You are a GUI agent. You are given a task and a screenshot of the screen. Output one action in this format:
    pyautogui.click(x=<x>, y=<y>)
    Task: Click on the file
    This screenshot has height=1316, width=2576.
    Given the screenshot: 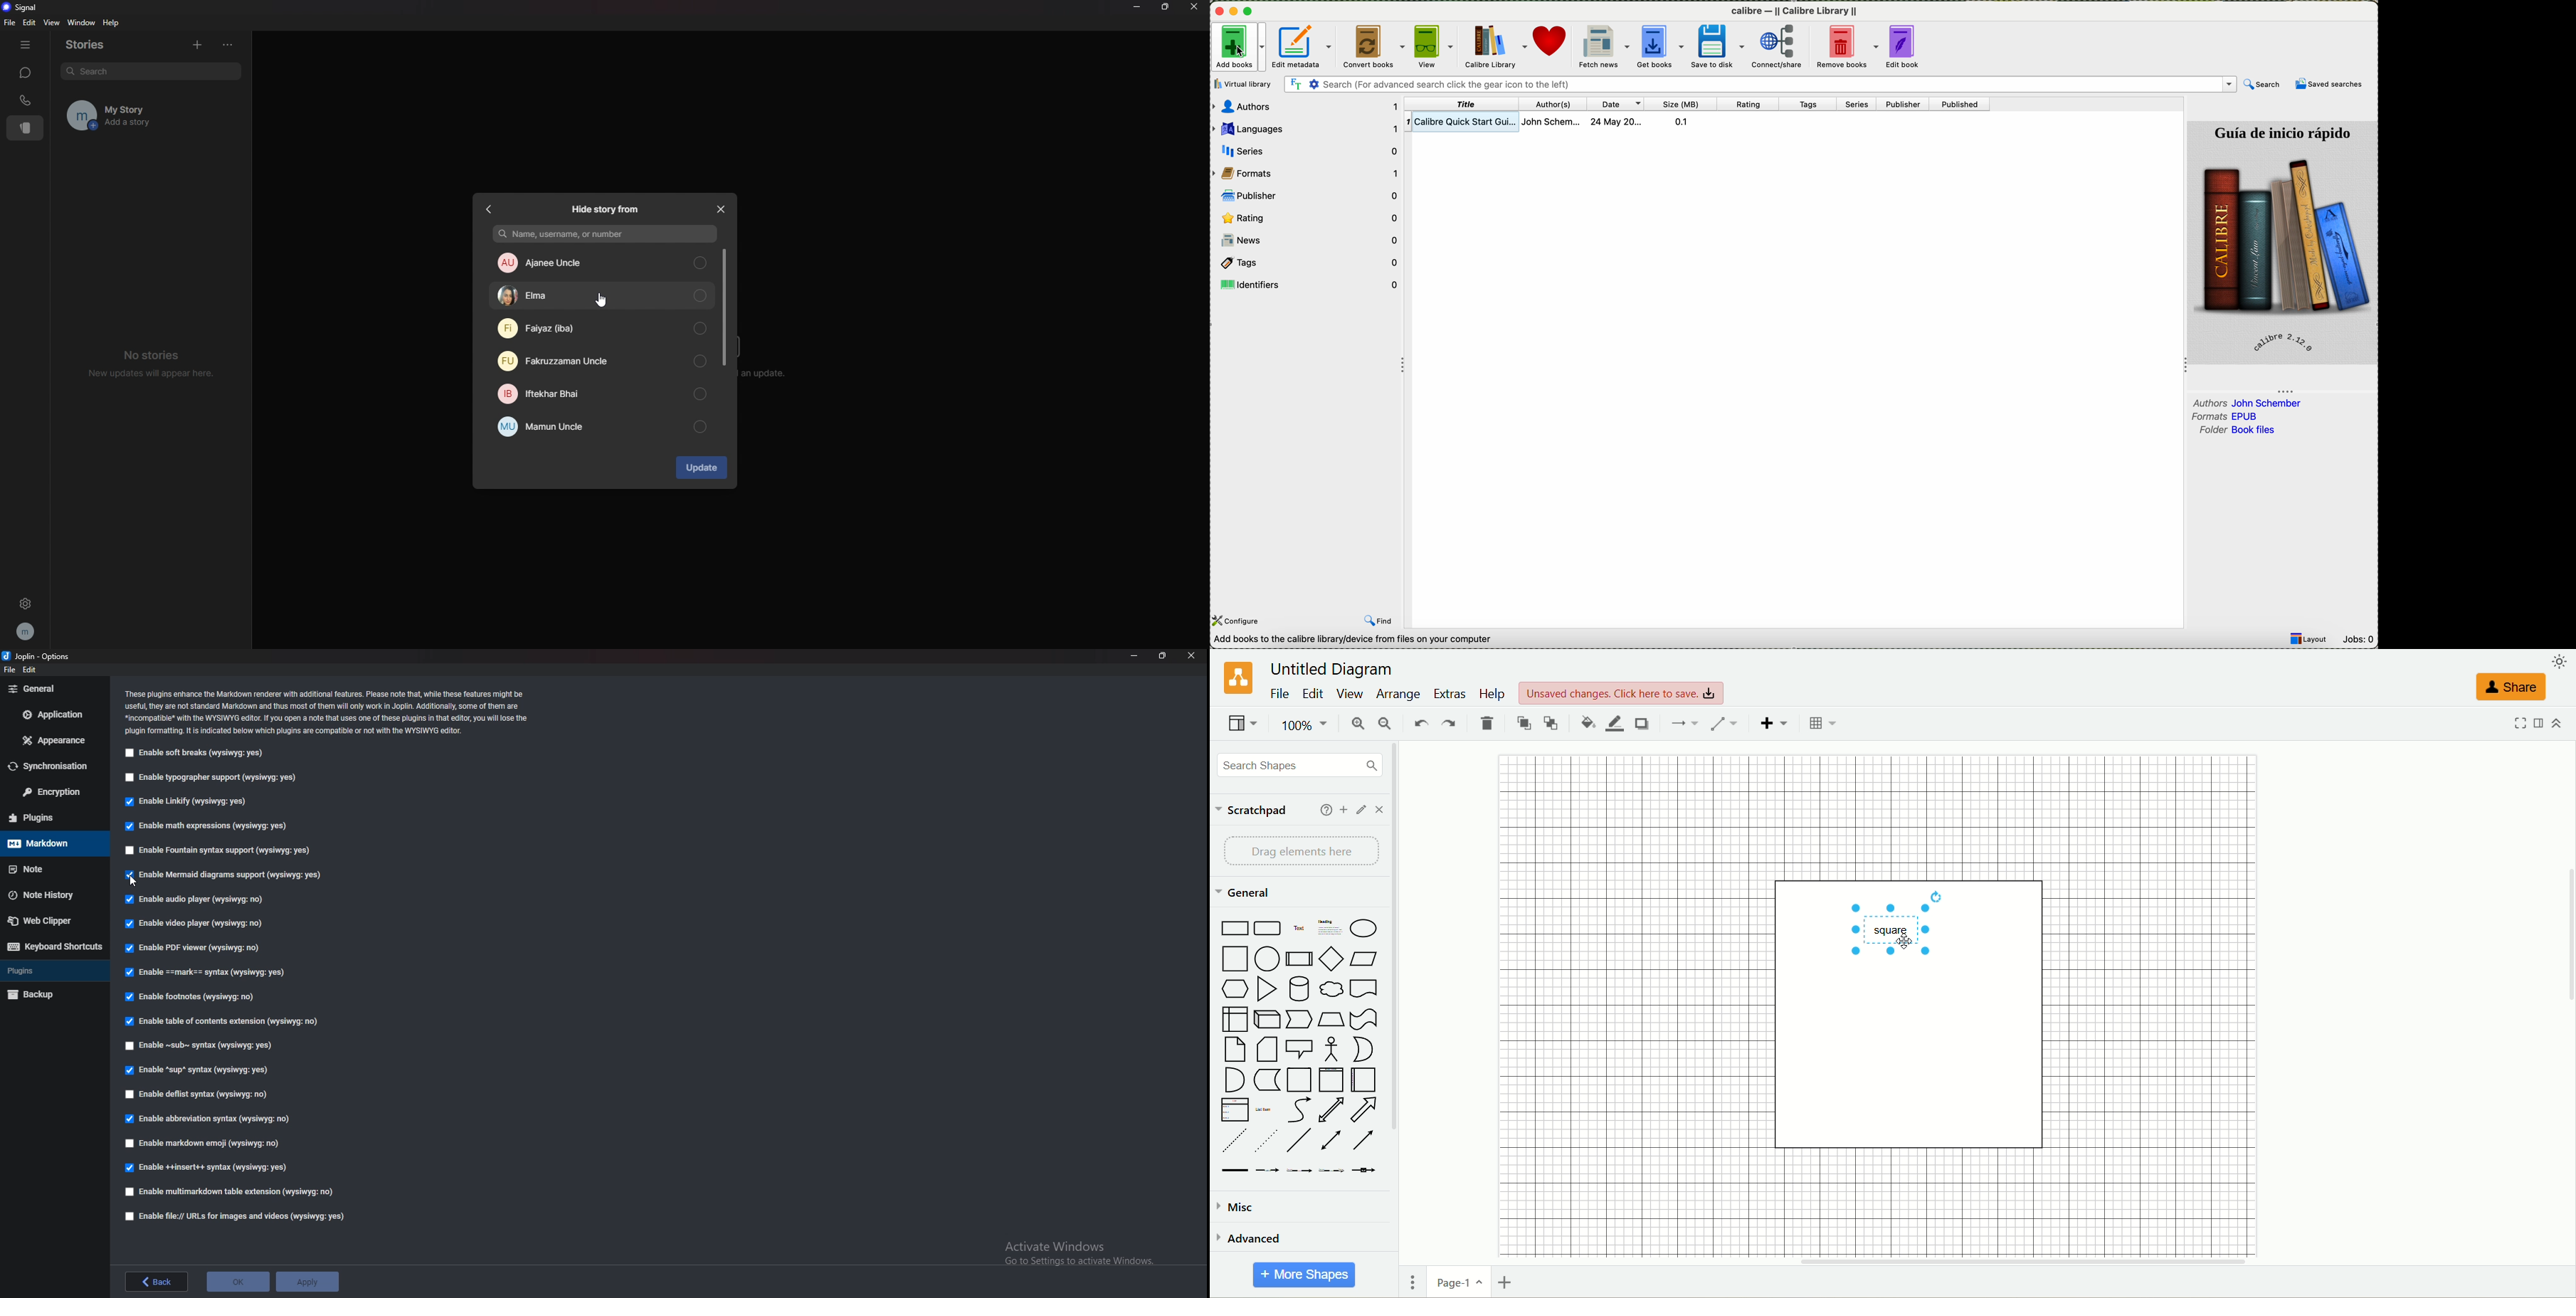 What is the action you would take?
    pyautogui.click(x=8, y=670)
    